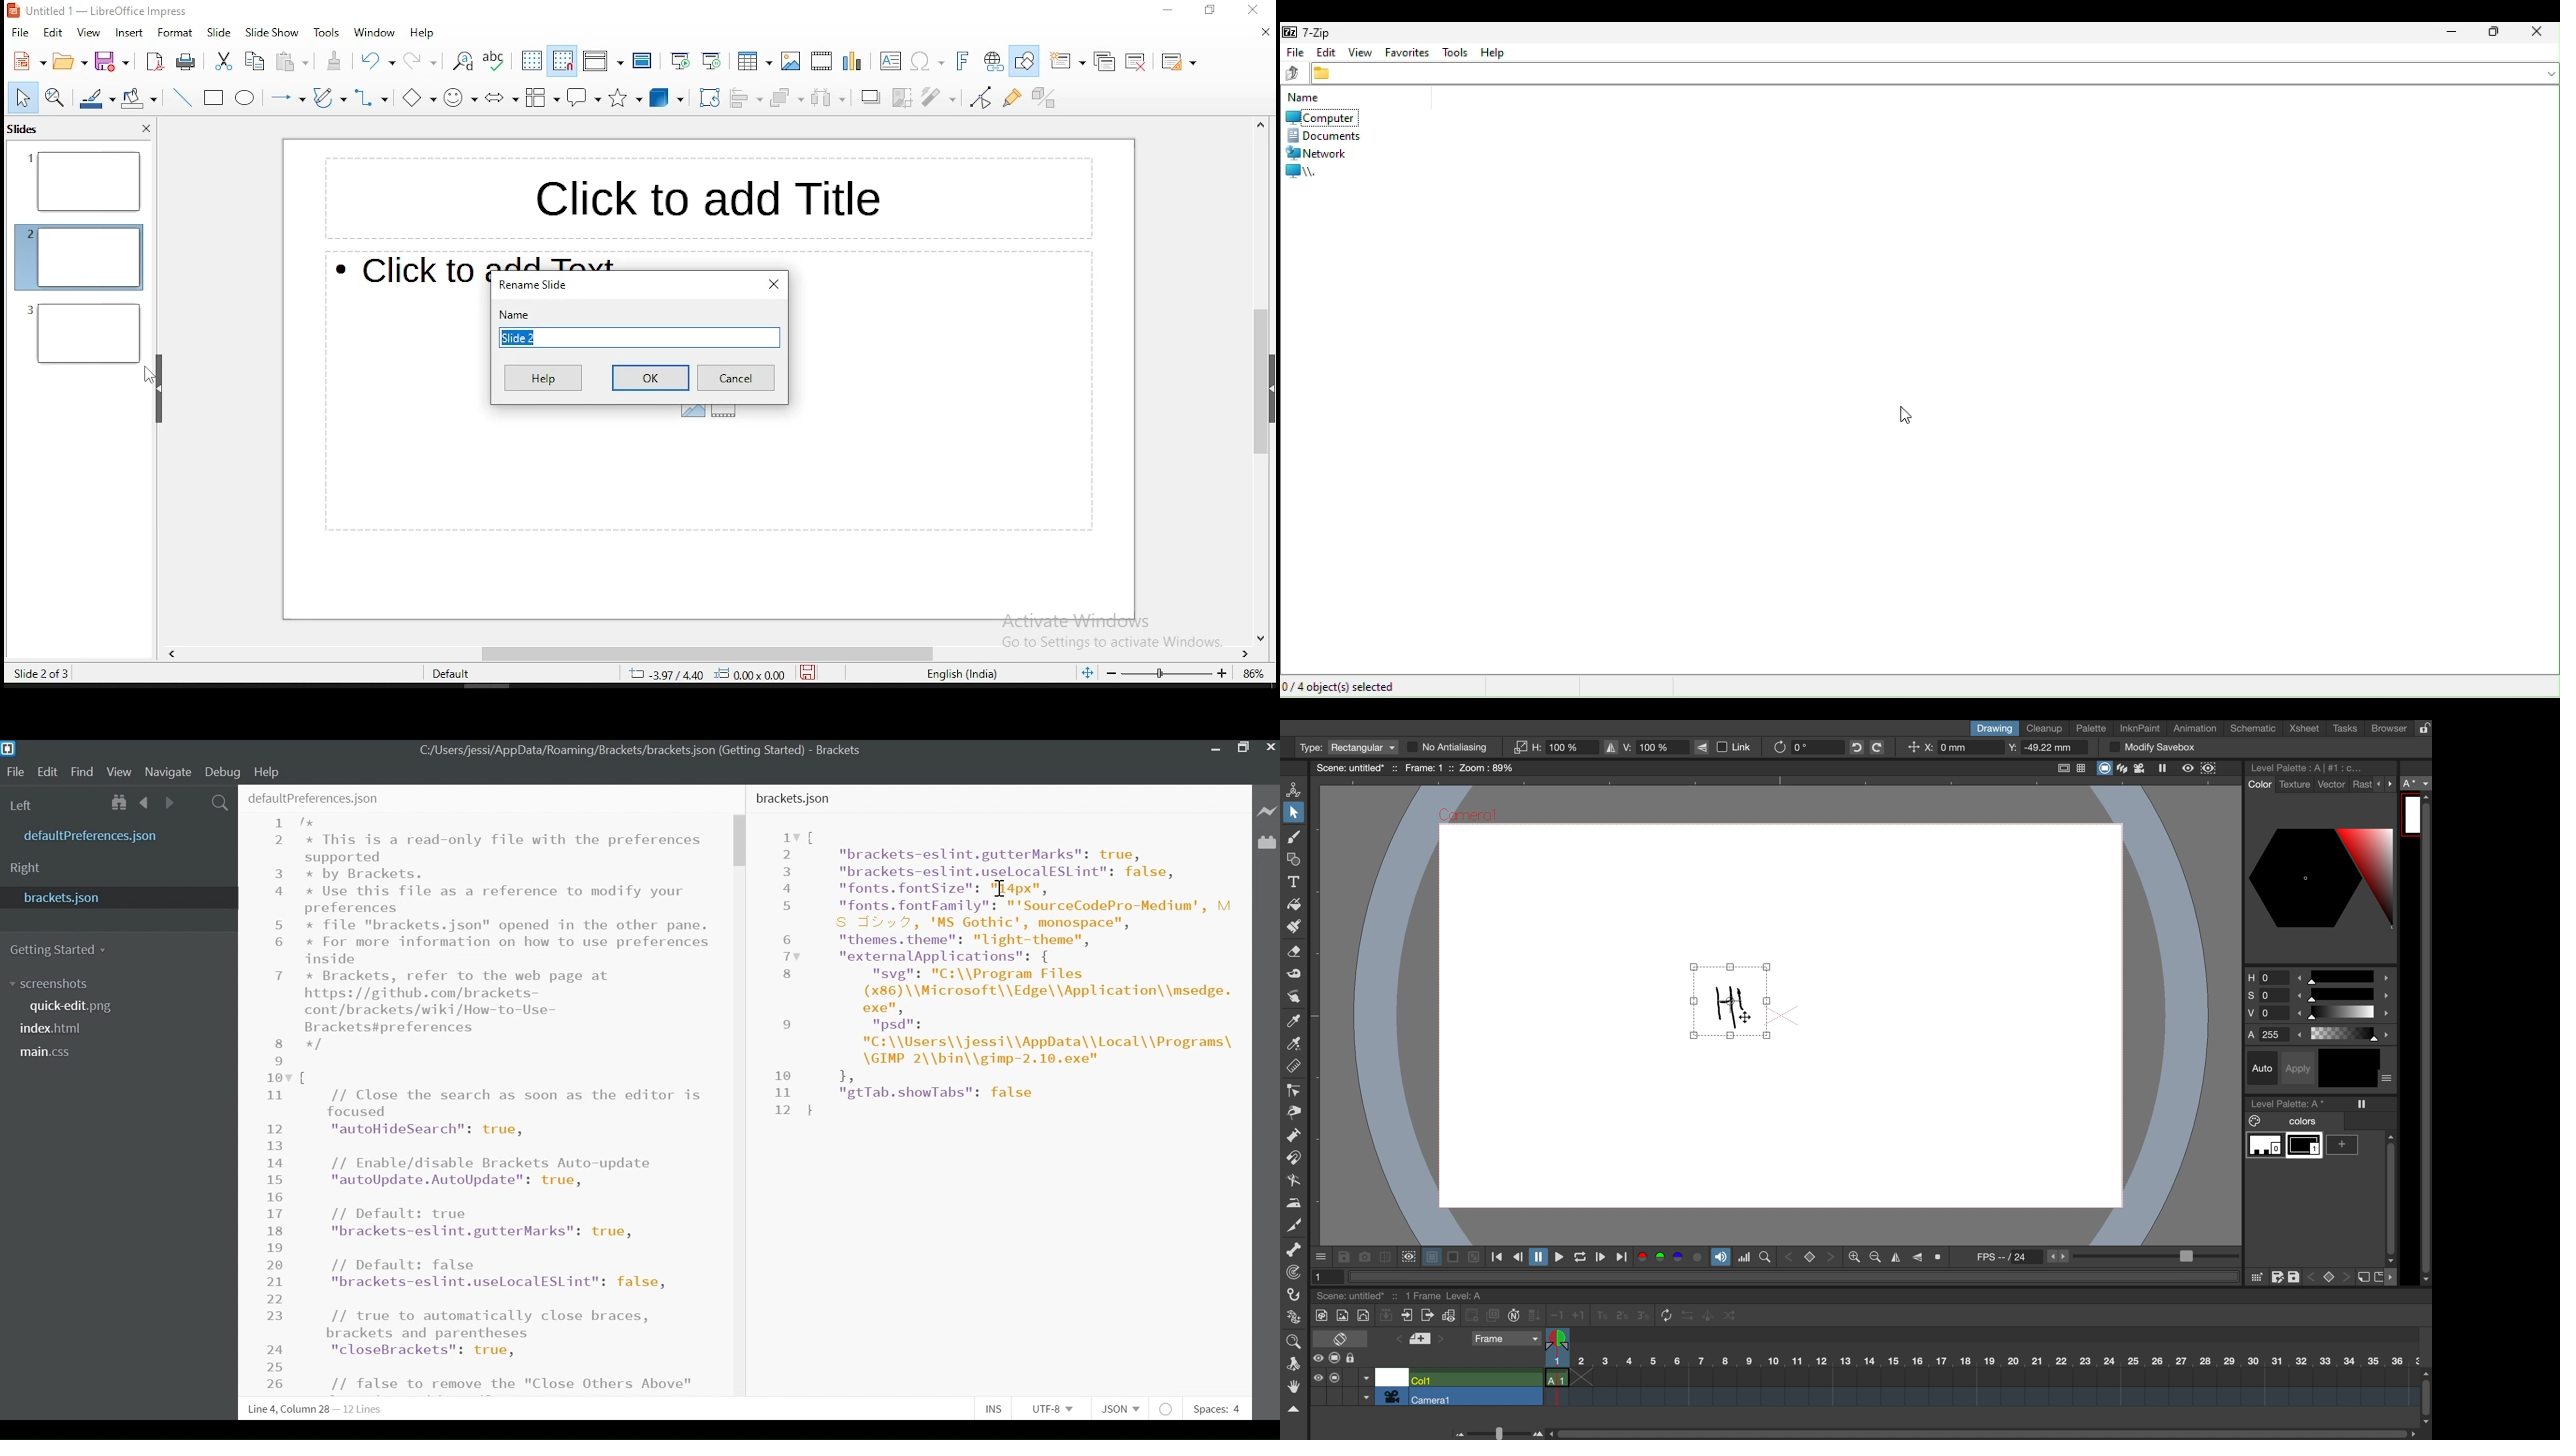  I want to click on selection tool, so click(1294, 814).